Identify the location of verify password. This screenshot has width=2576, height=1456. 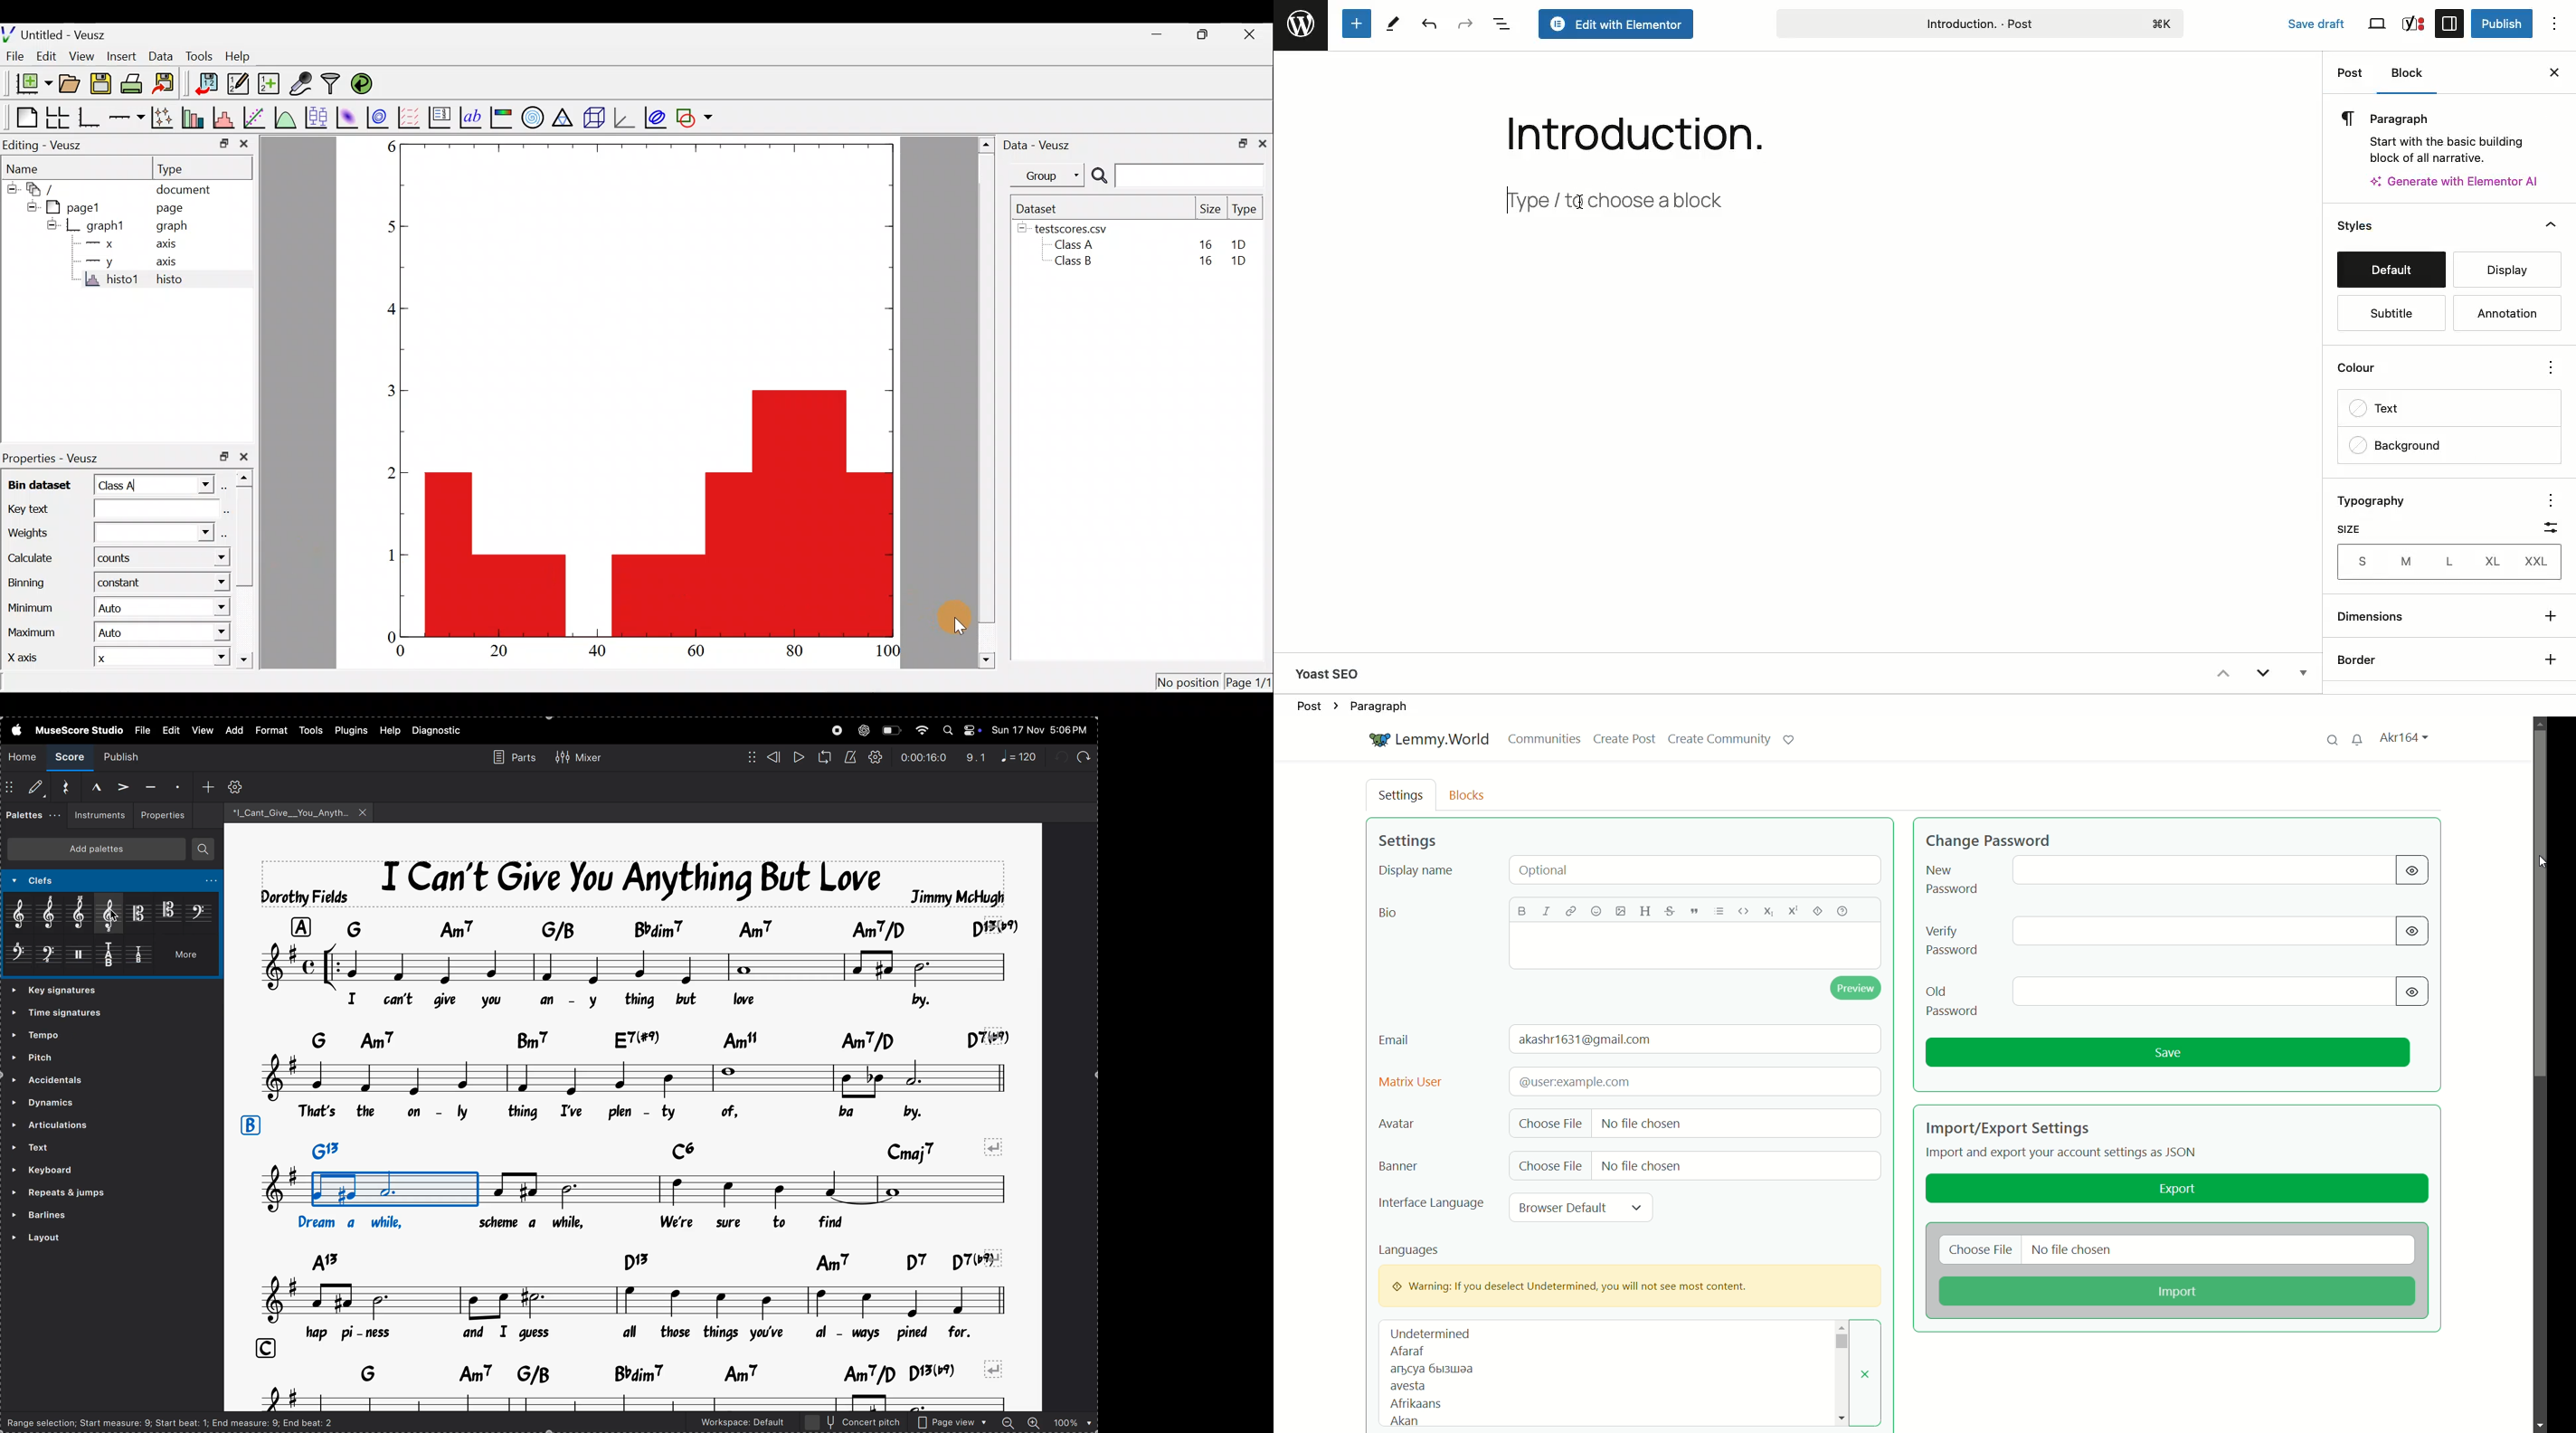
(1952, 941).